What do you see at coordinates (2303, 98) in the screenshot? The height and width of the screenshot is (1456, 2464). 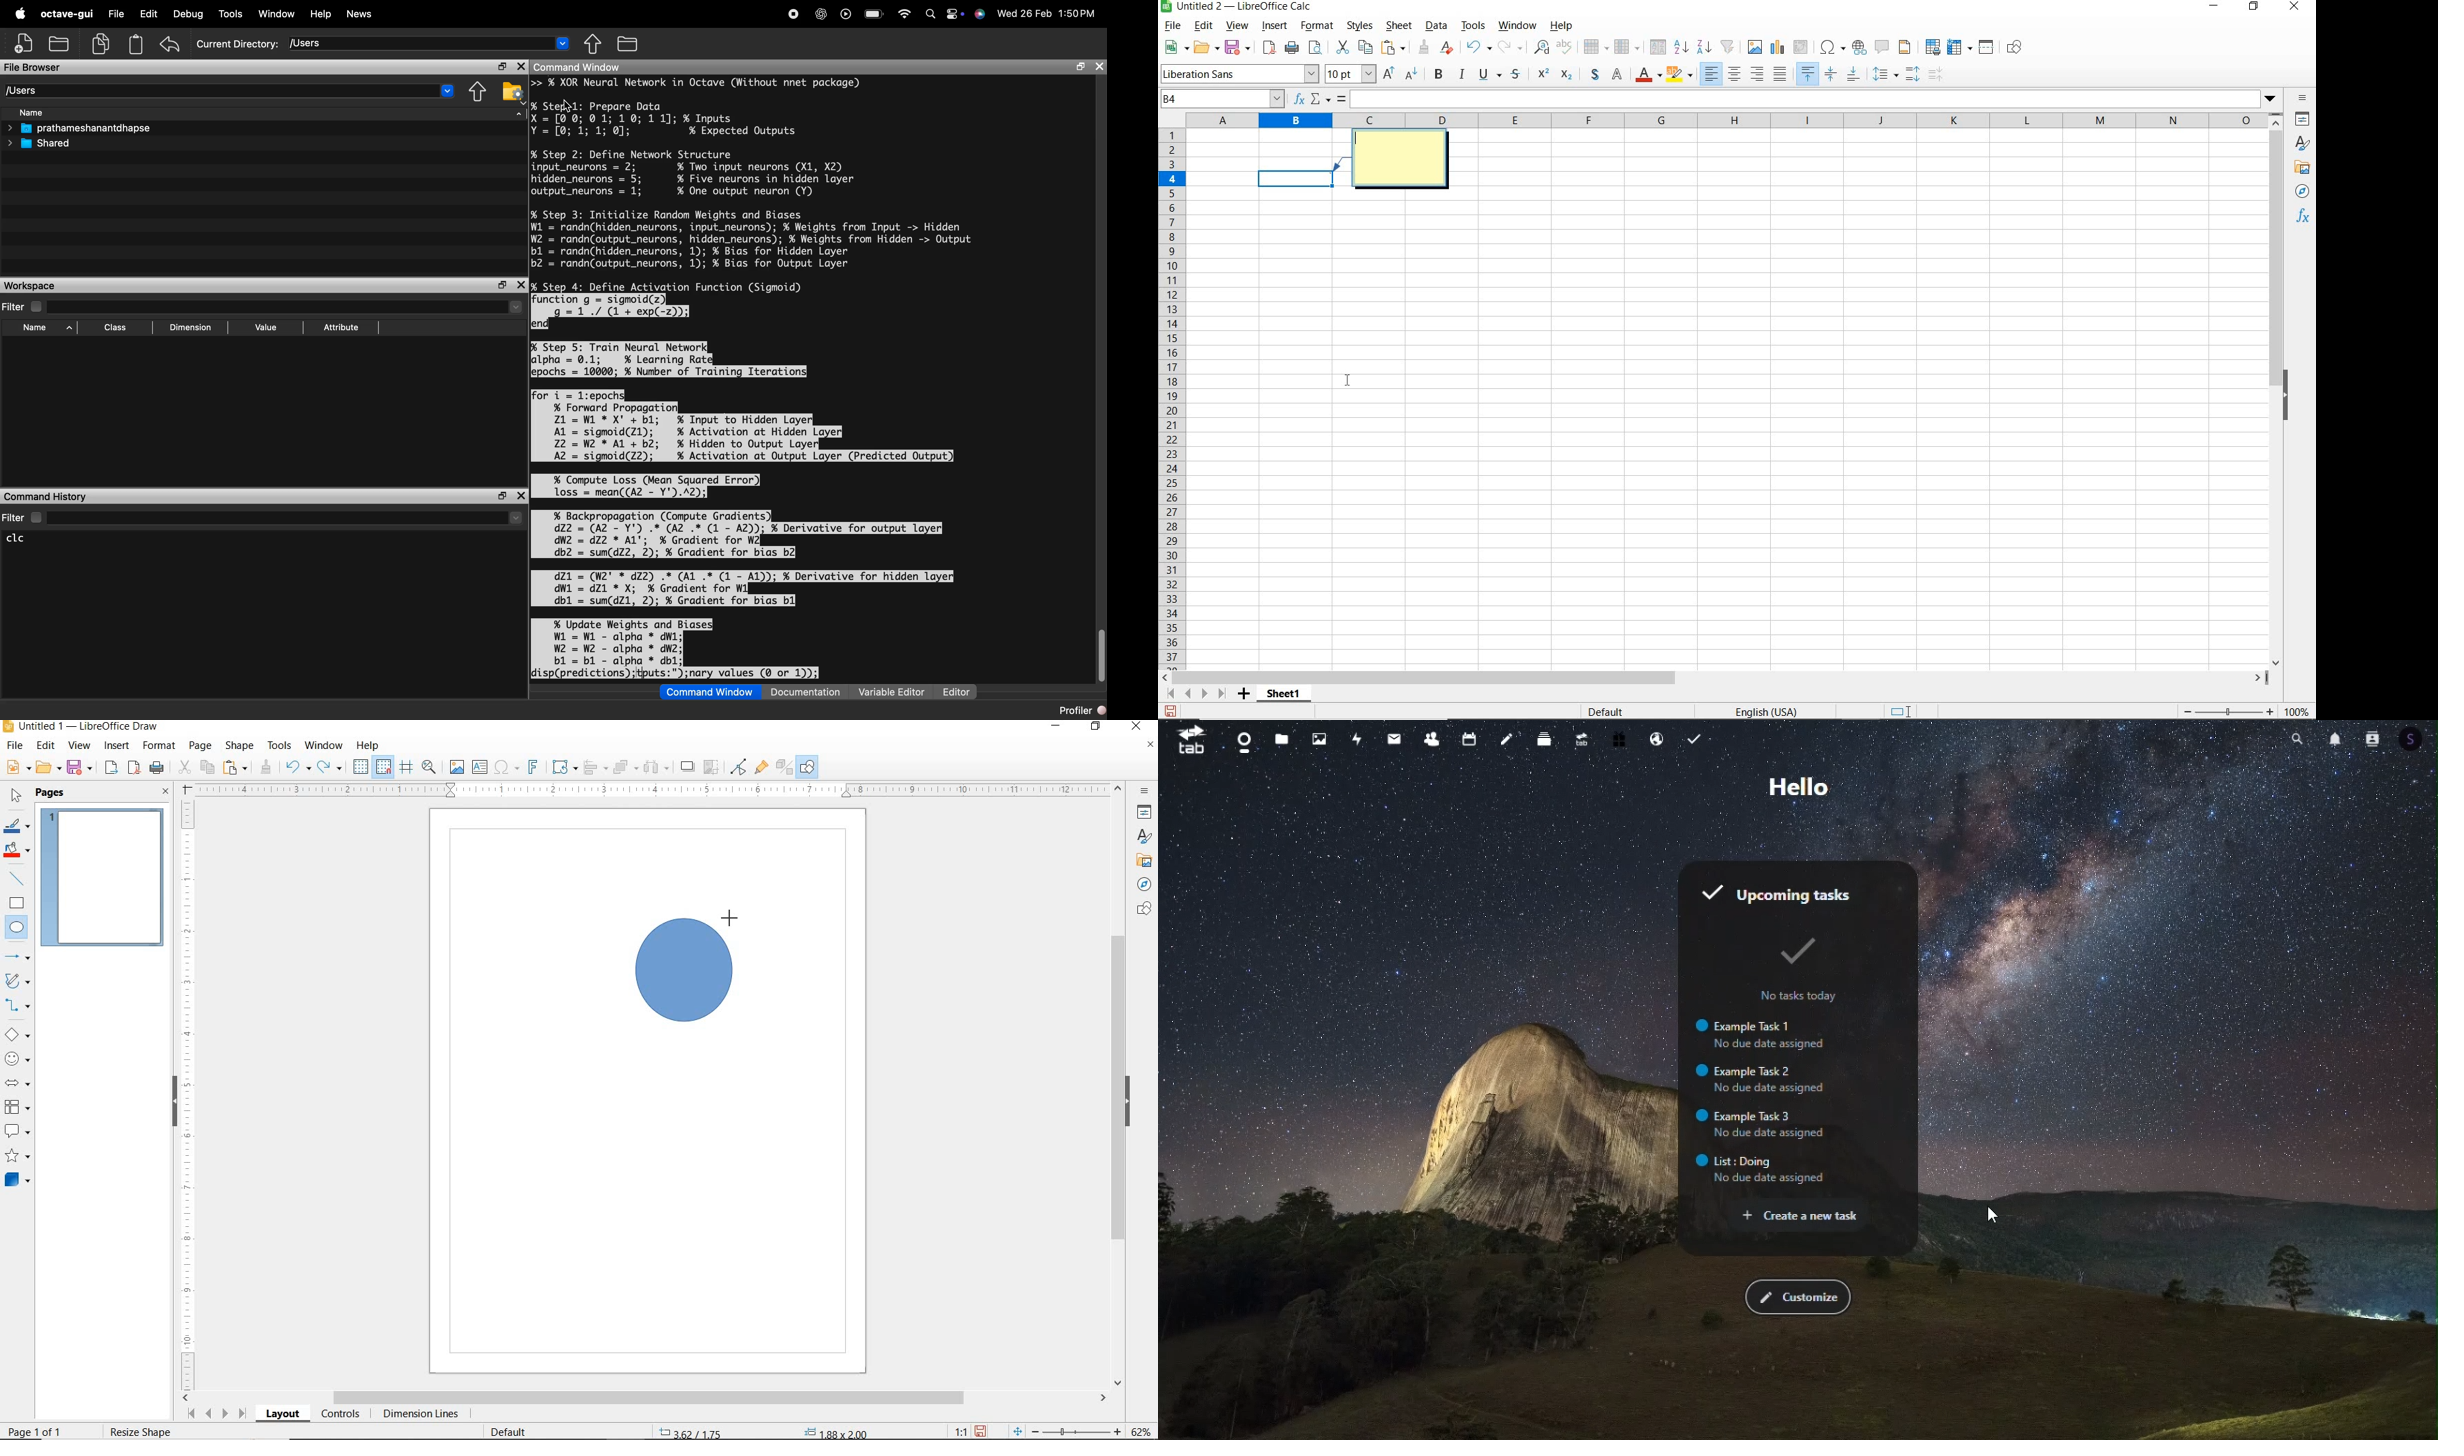 I see `sidebar settings` at bounding box center [2303, 98].